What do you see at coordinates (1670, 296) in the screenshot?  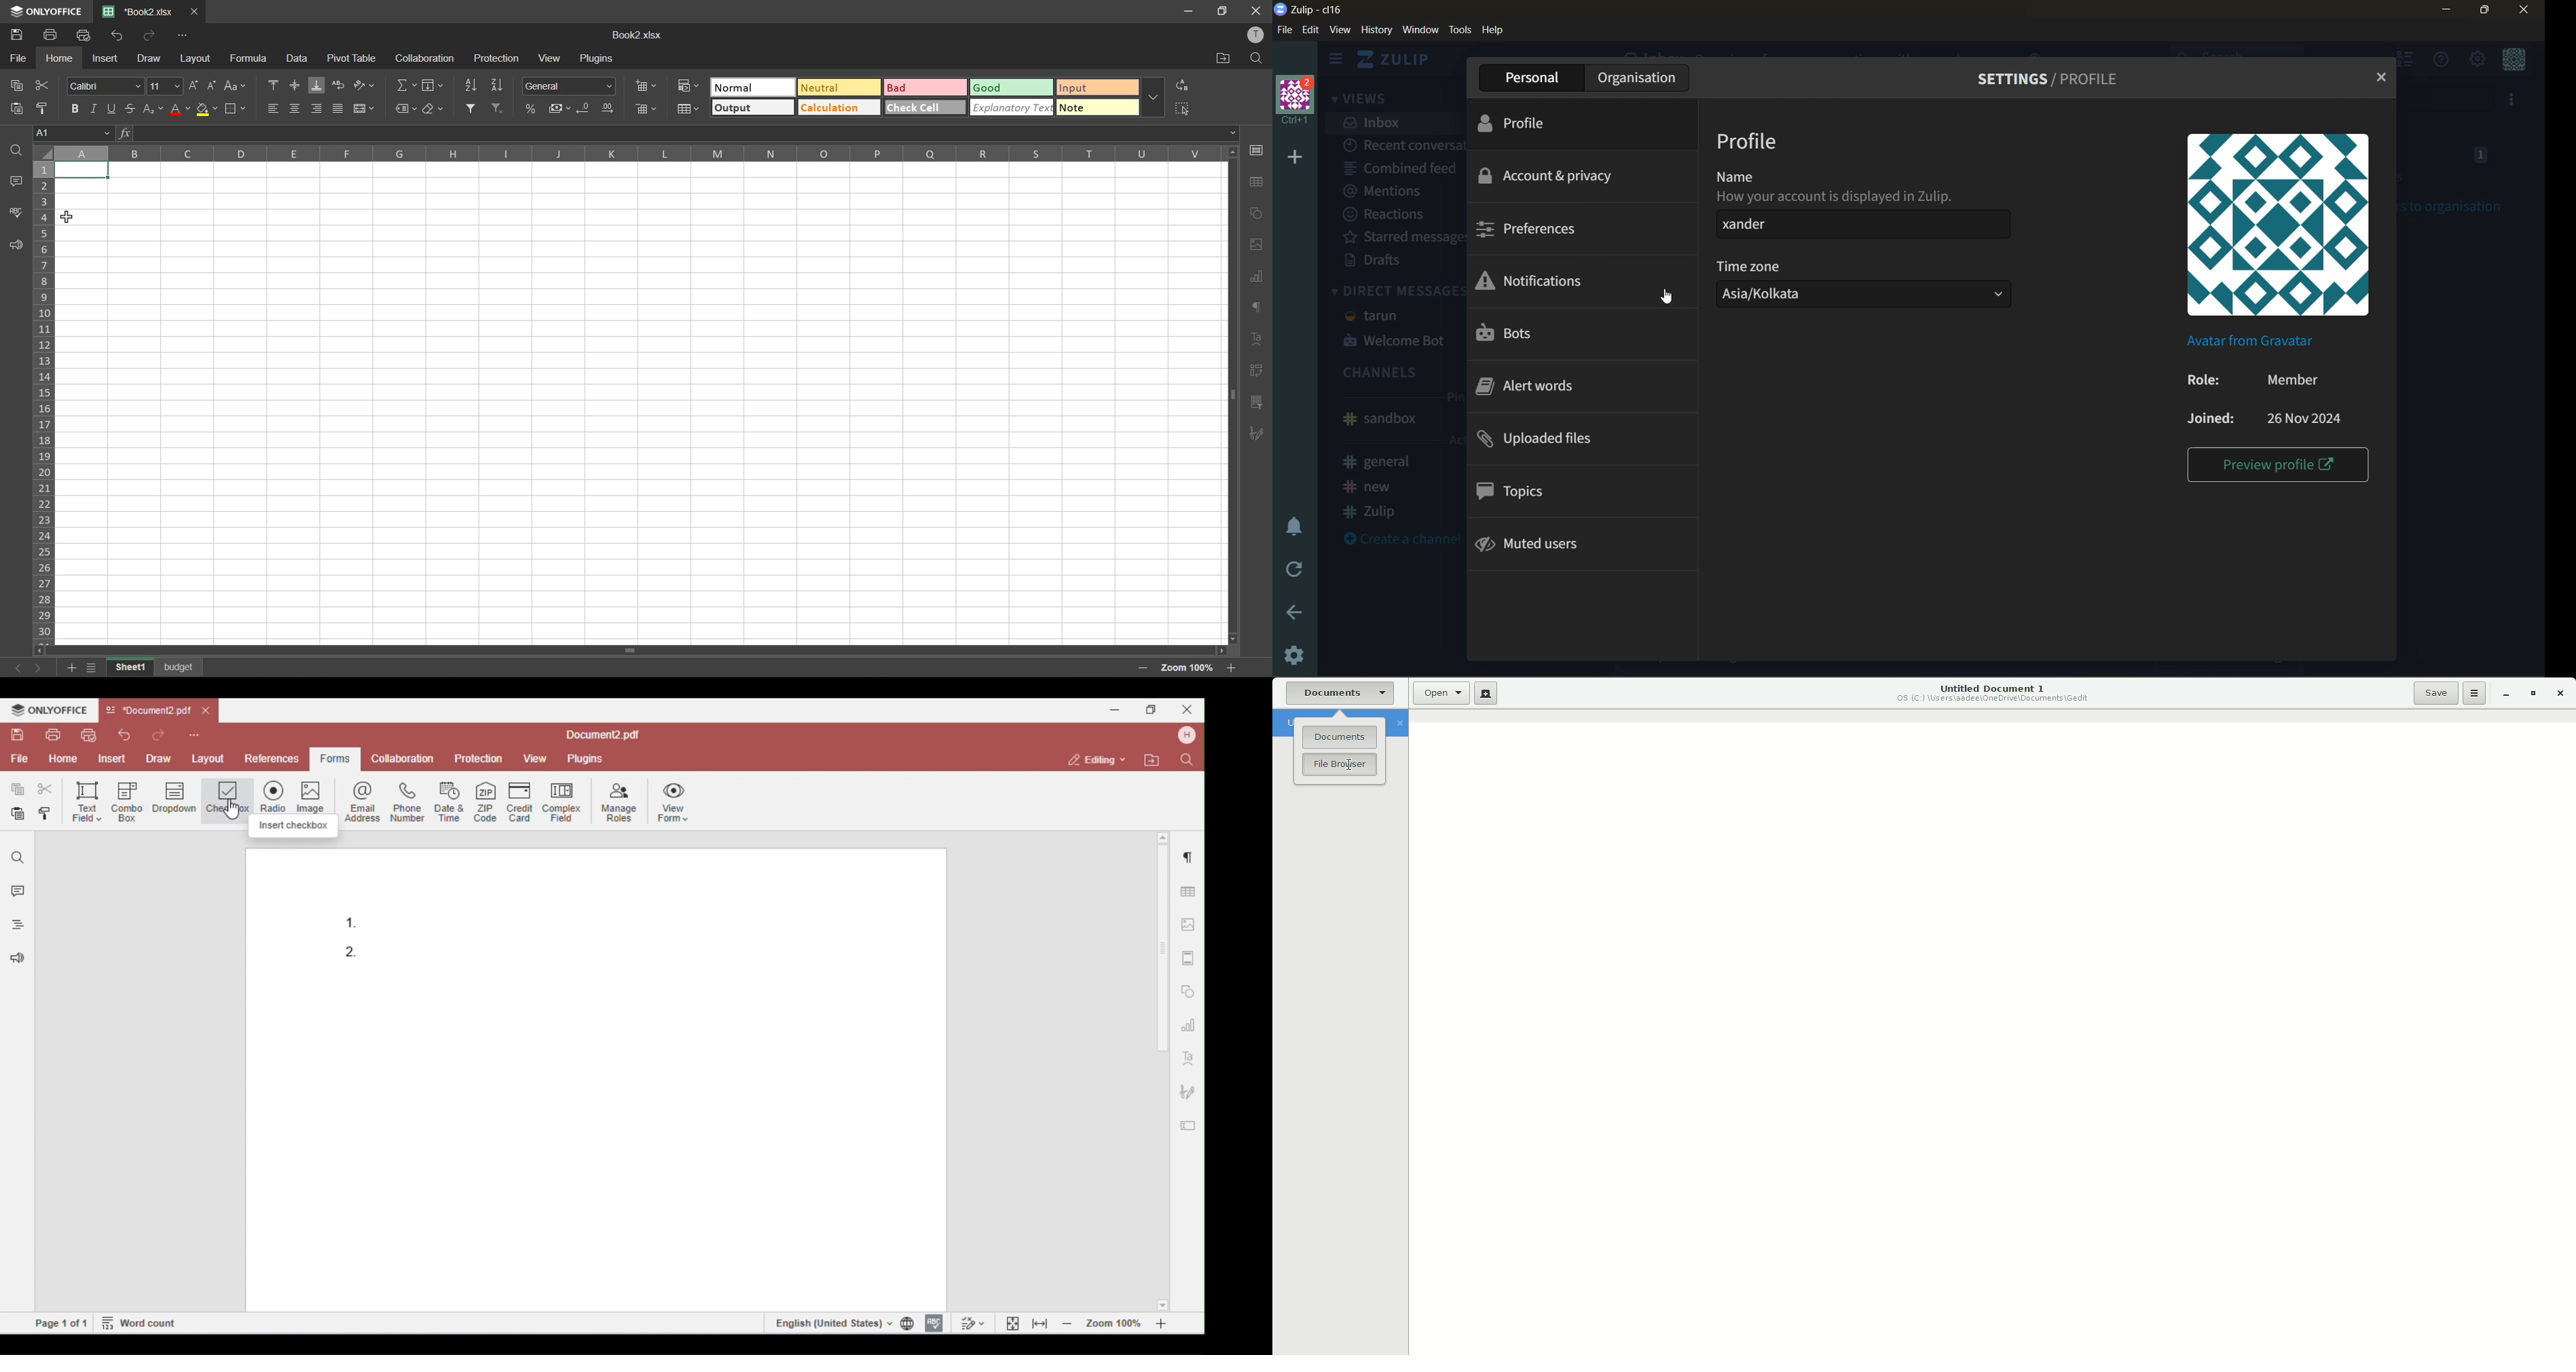 I see `cursor` at bounding box center [1670, 296].